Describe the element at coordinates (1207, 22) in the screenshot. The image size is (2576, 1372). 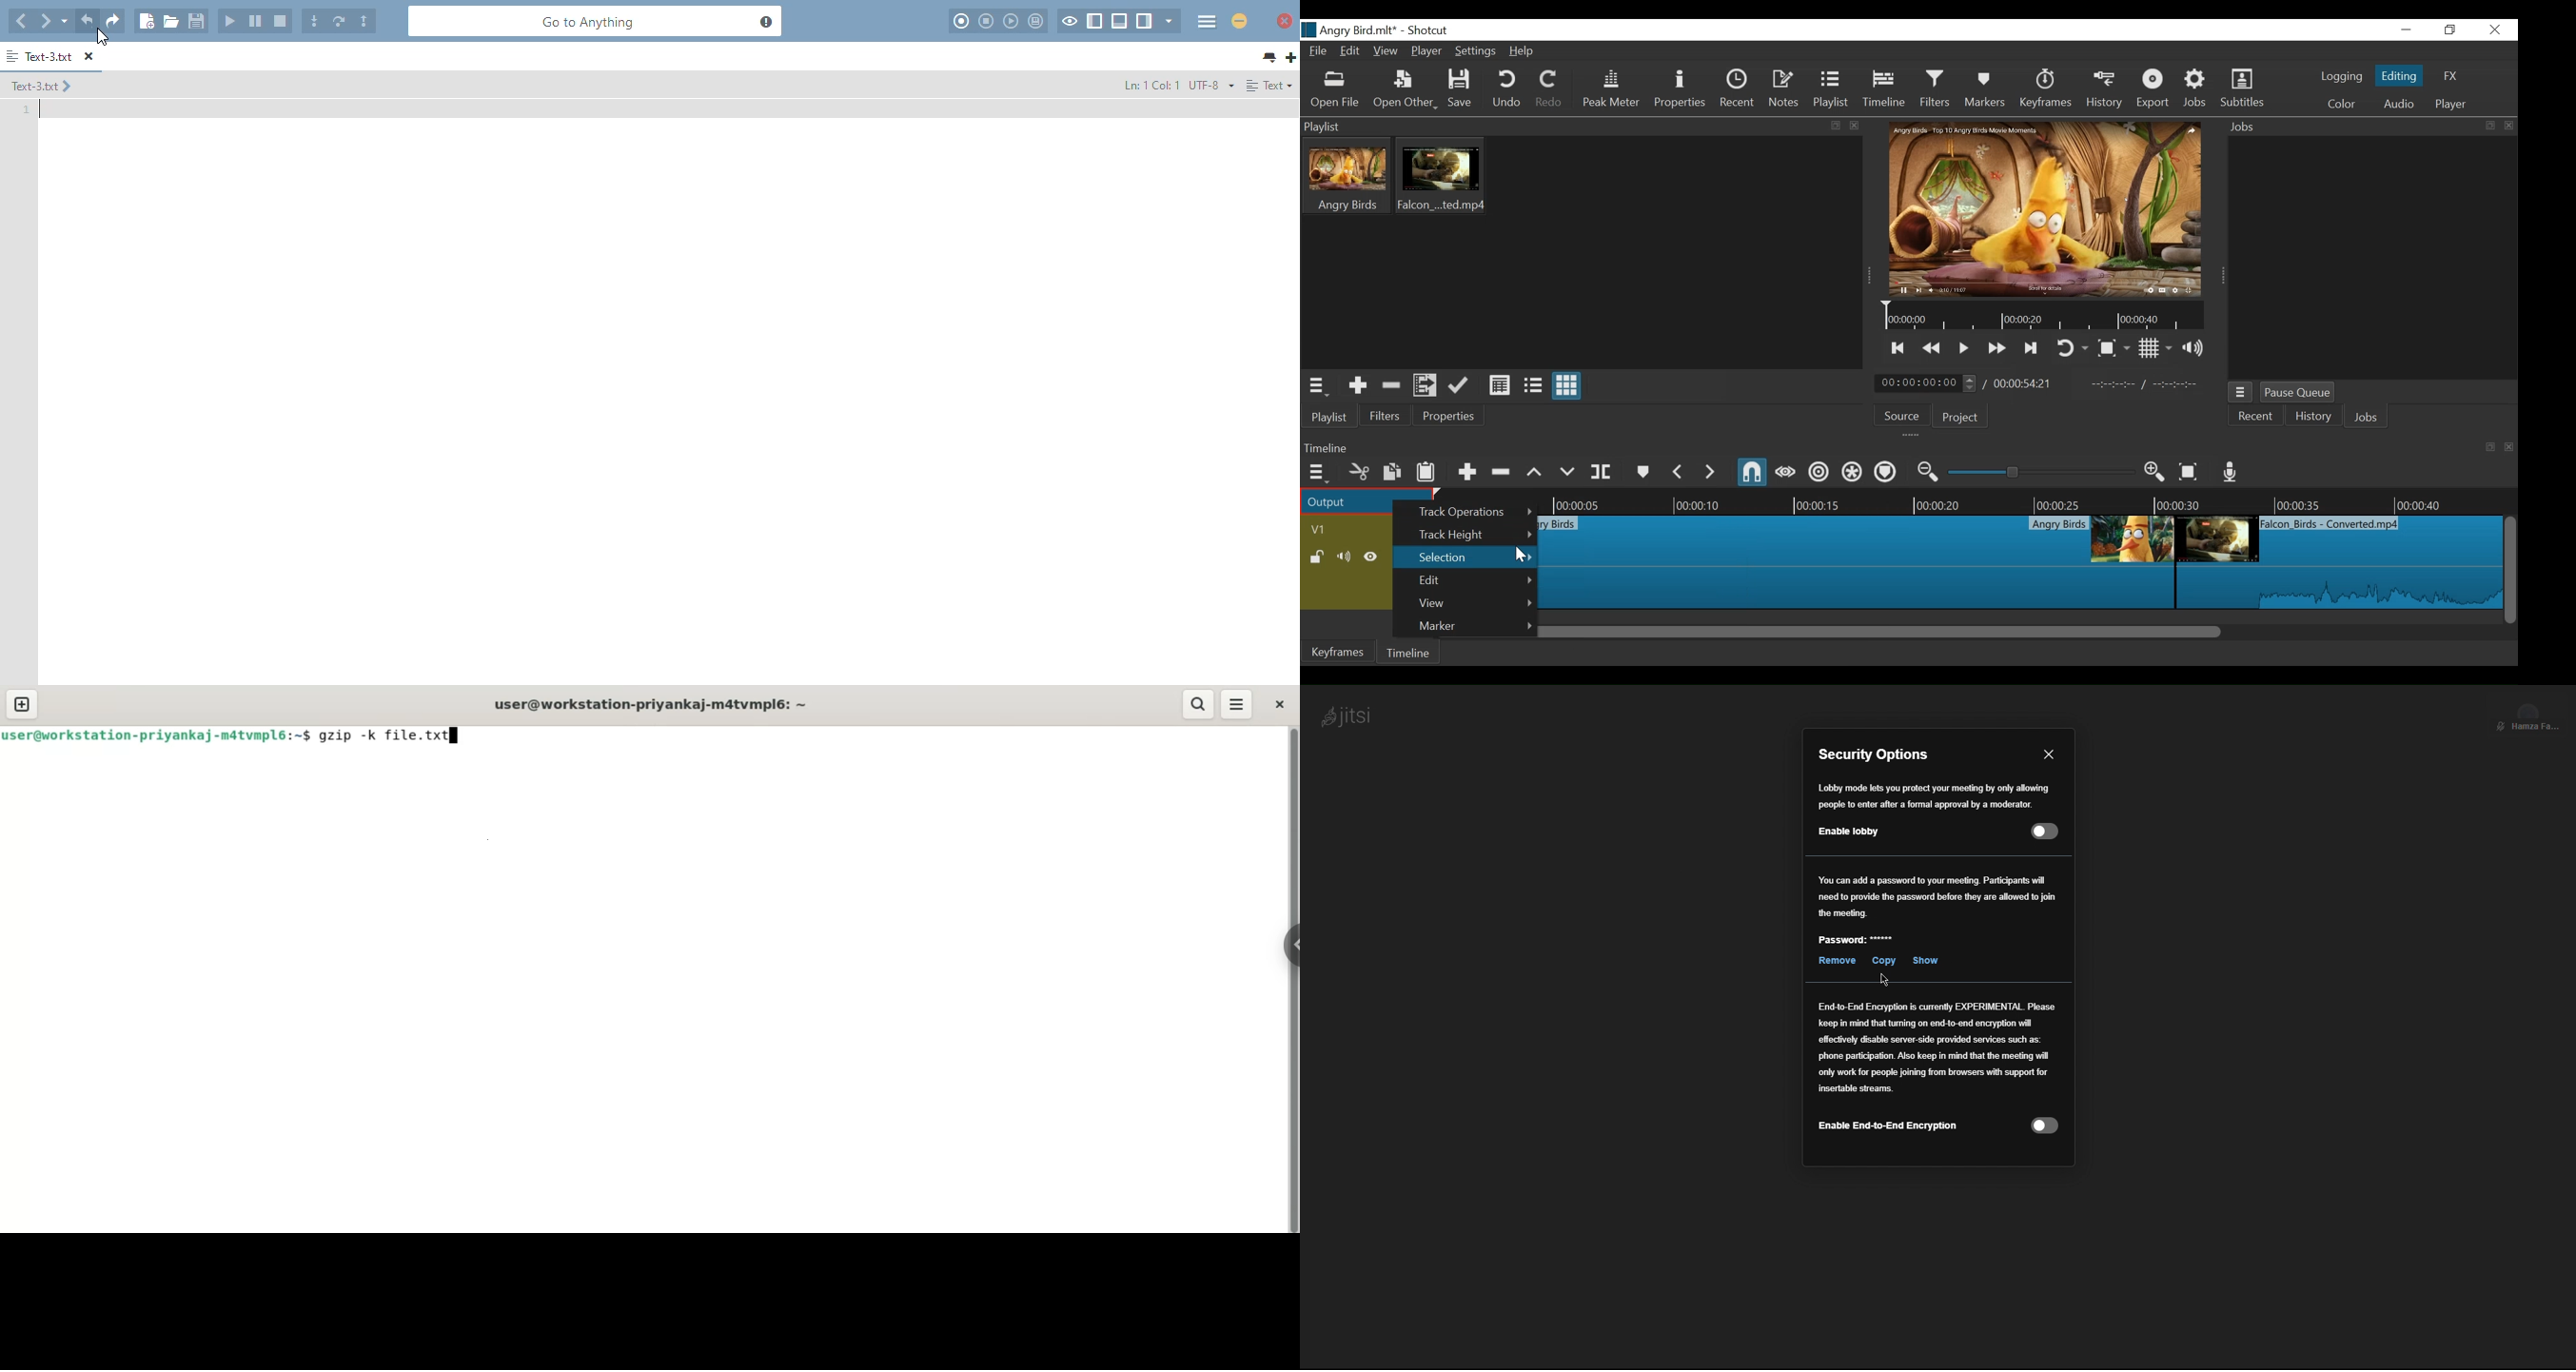
I see `menu` at that location.